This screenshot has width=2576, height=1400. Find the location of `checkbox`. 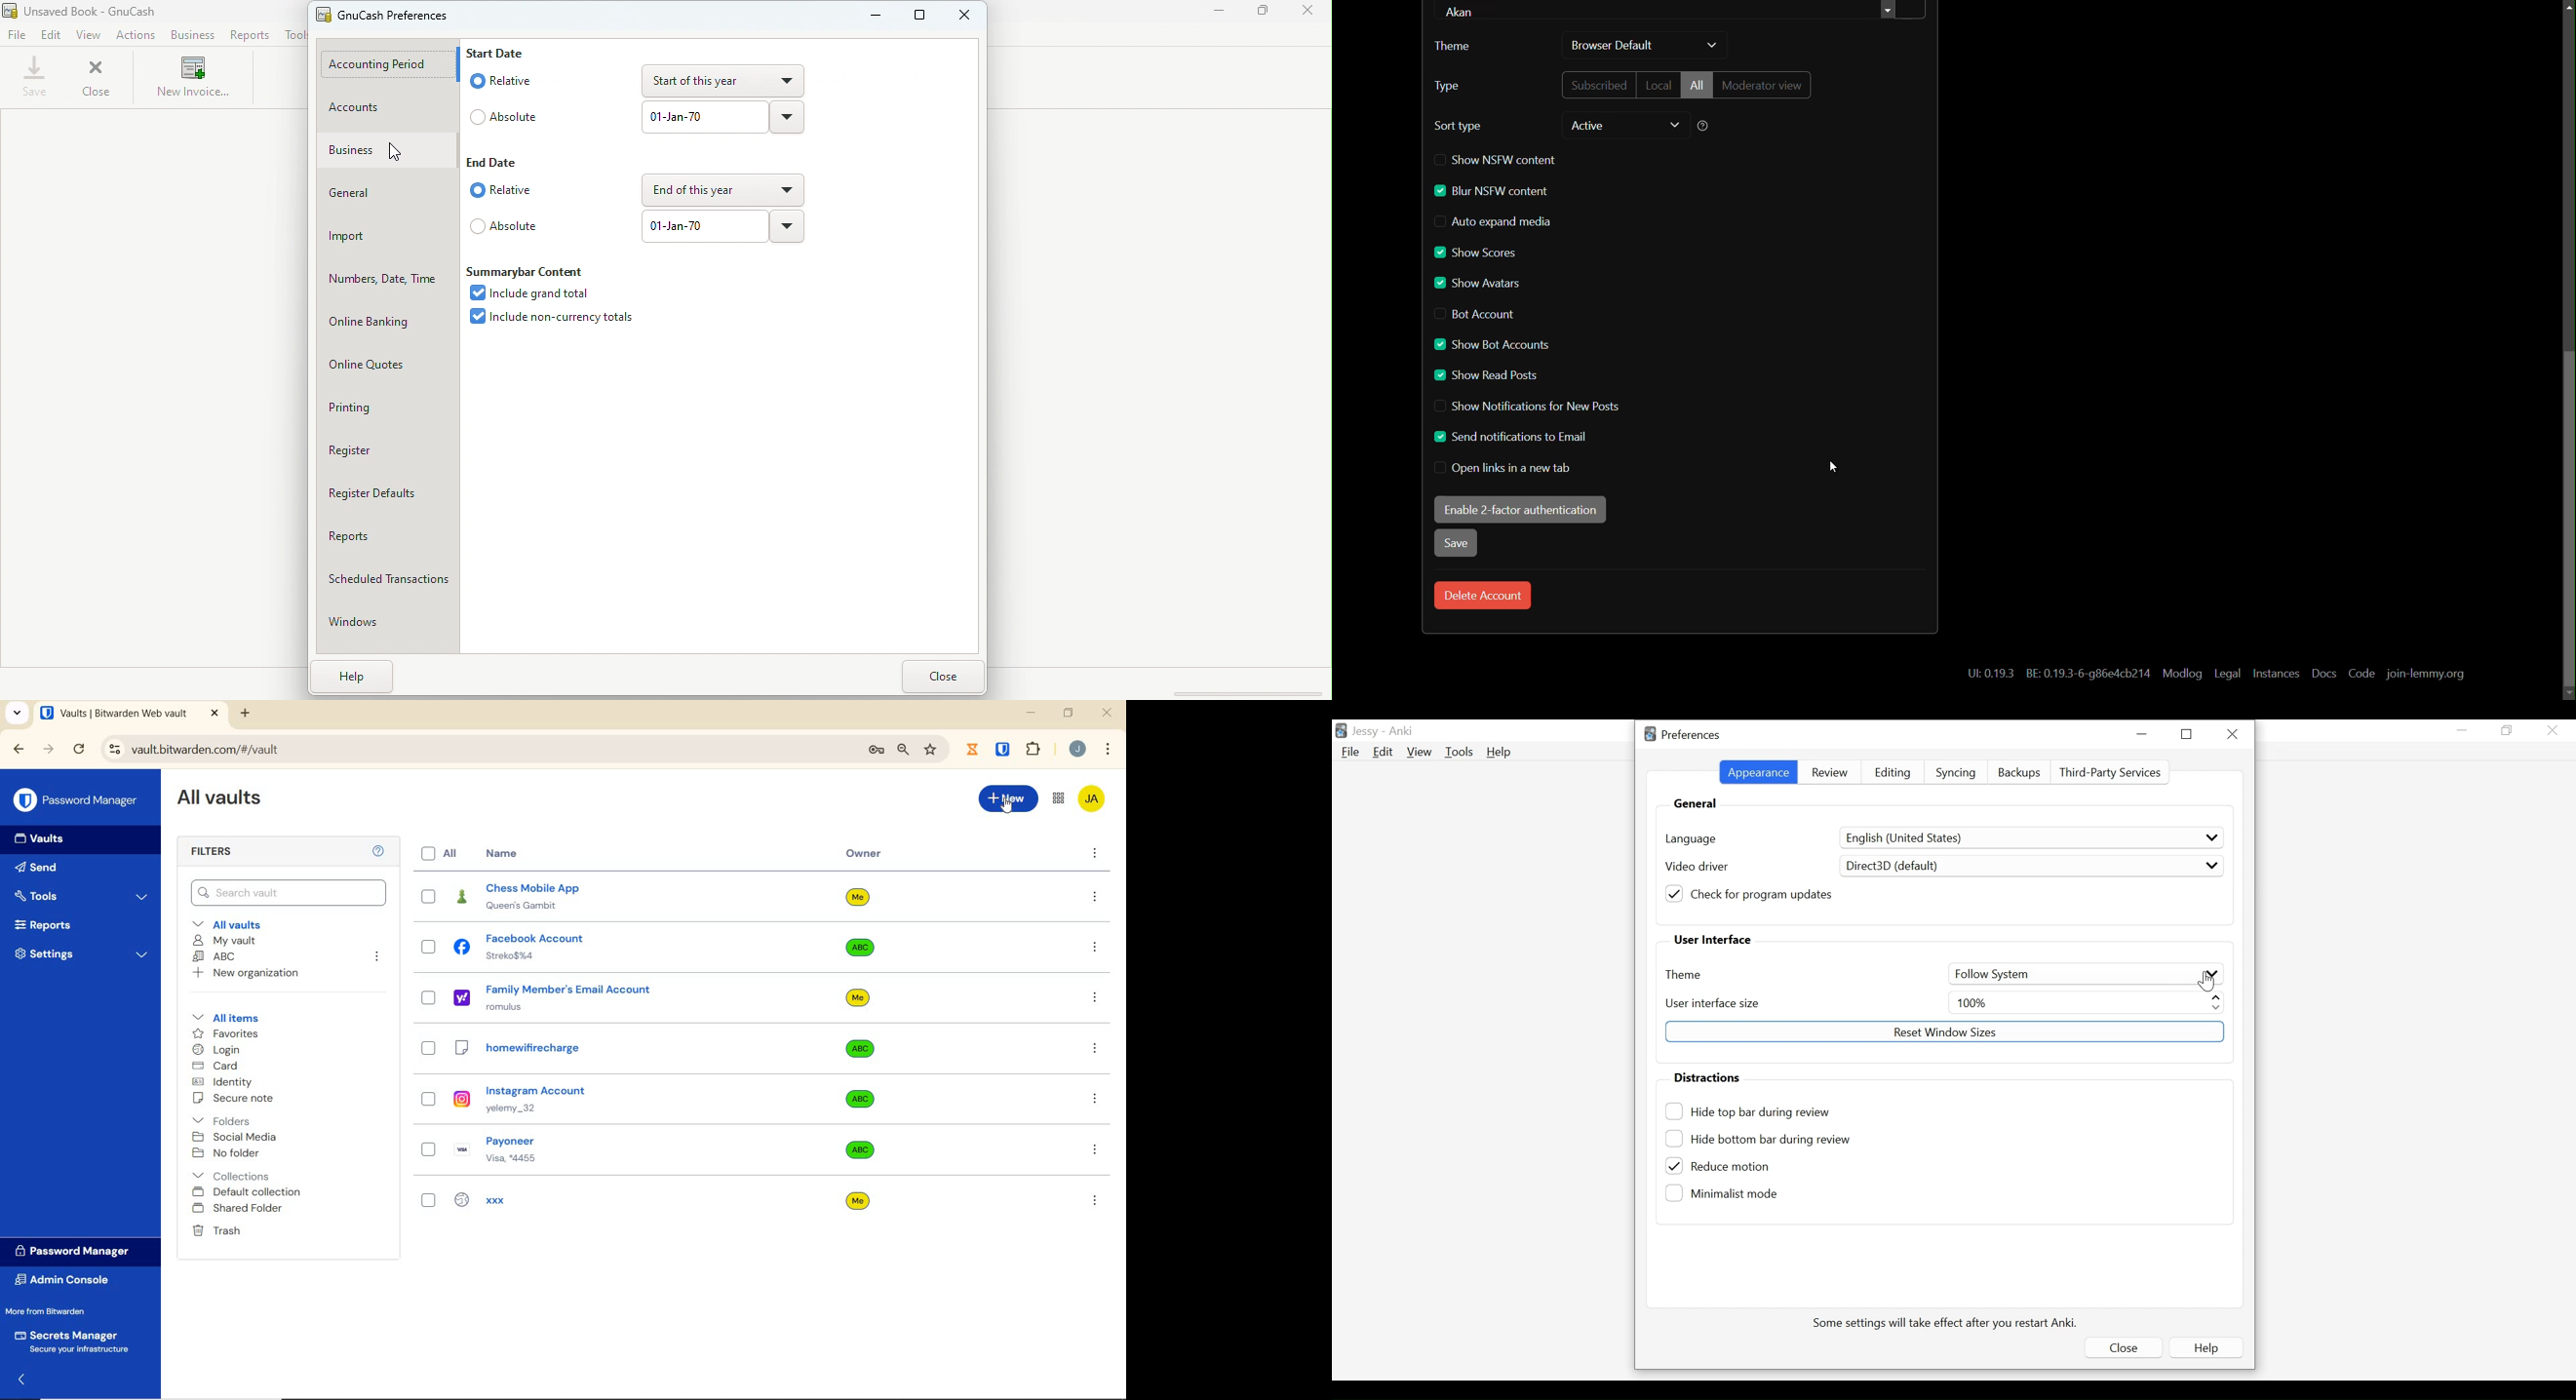

checkbox is located at coordinates (429, 1150).